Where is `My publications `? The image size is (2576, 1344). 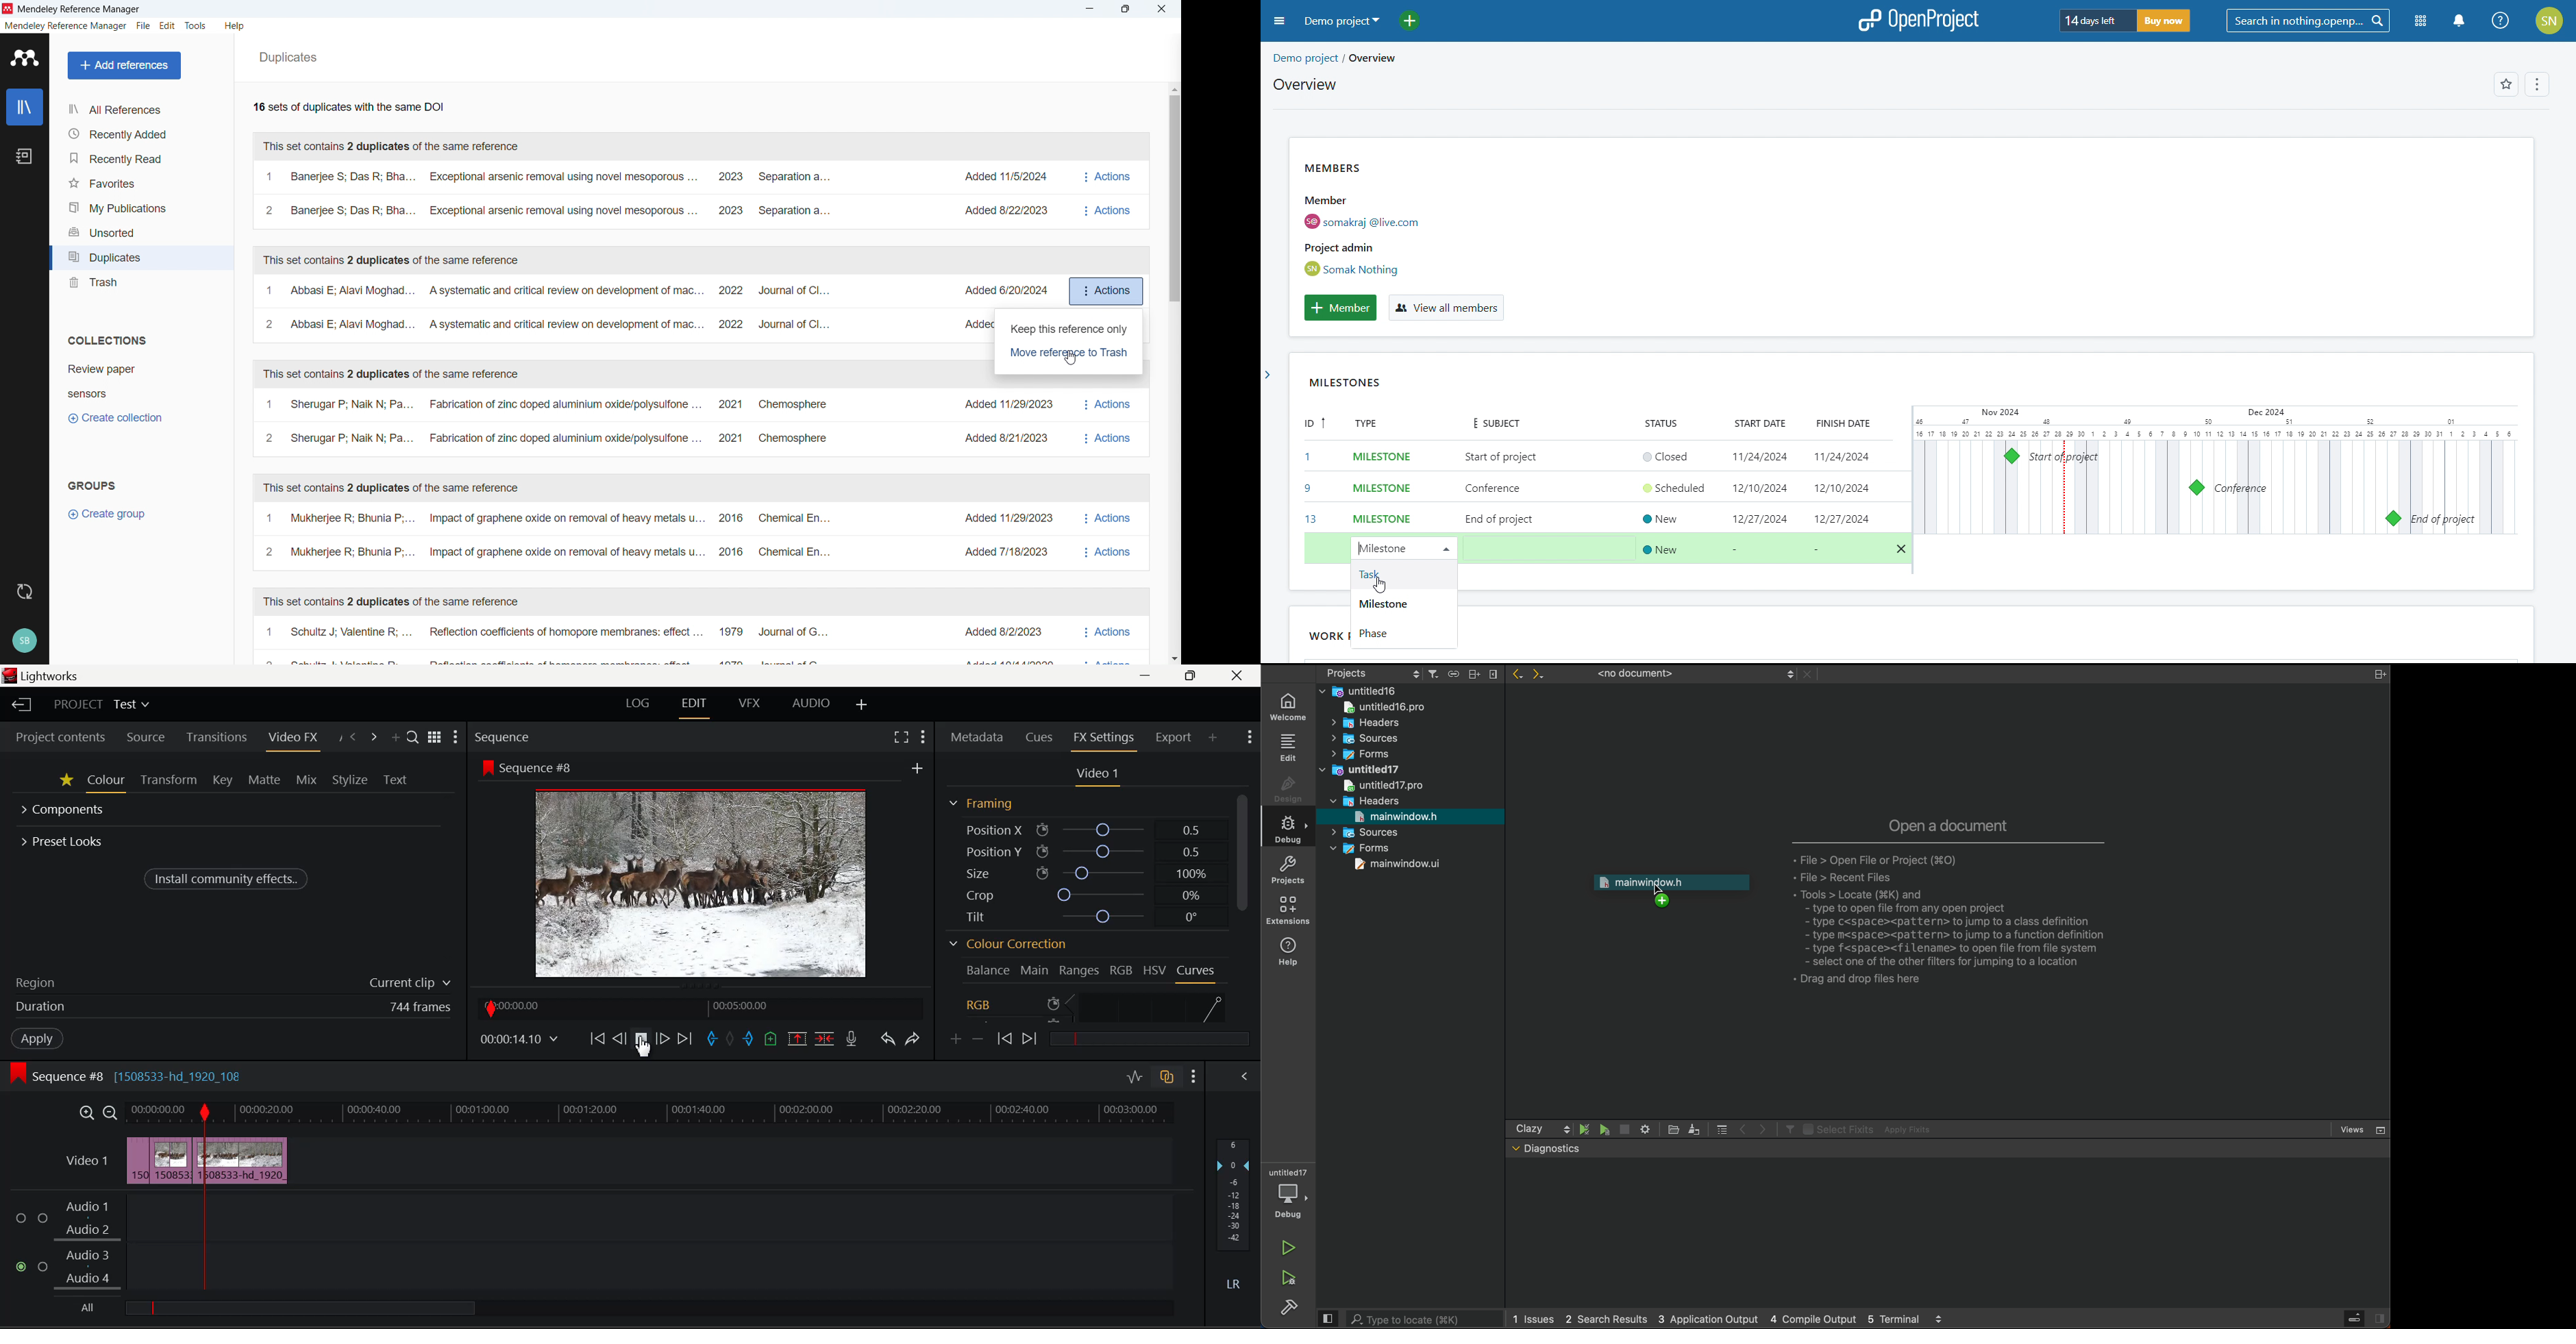 My publications  is located at coordinates (140, 206).